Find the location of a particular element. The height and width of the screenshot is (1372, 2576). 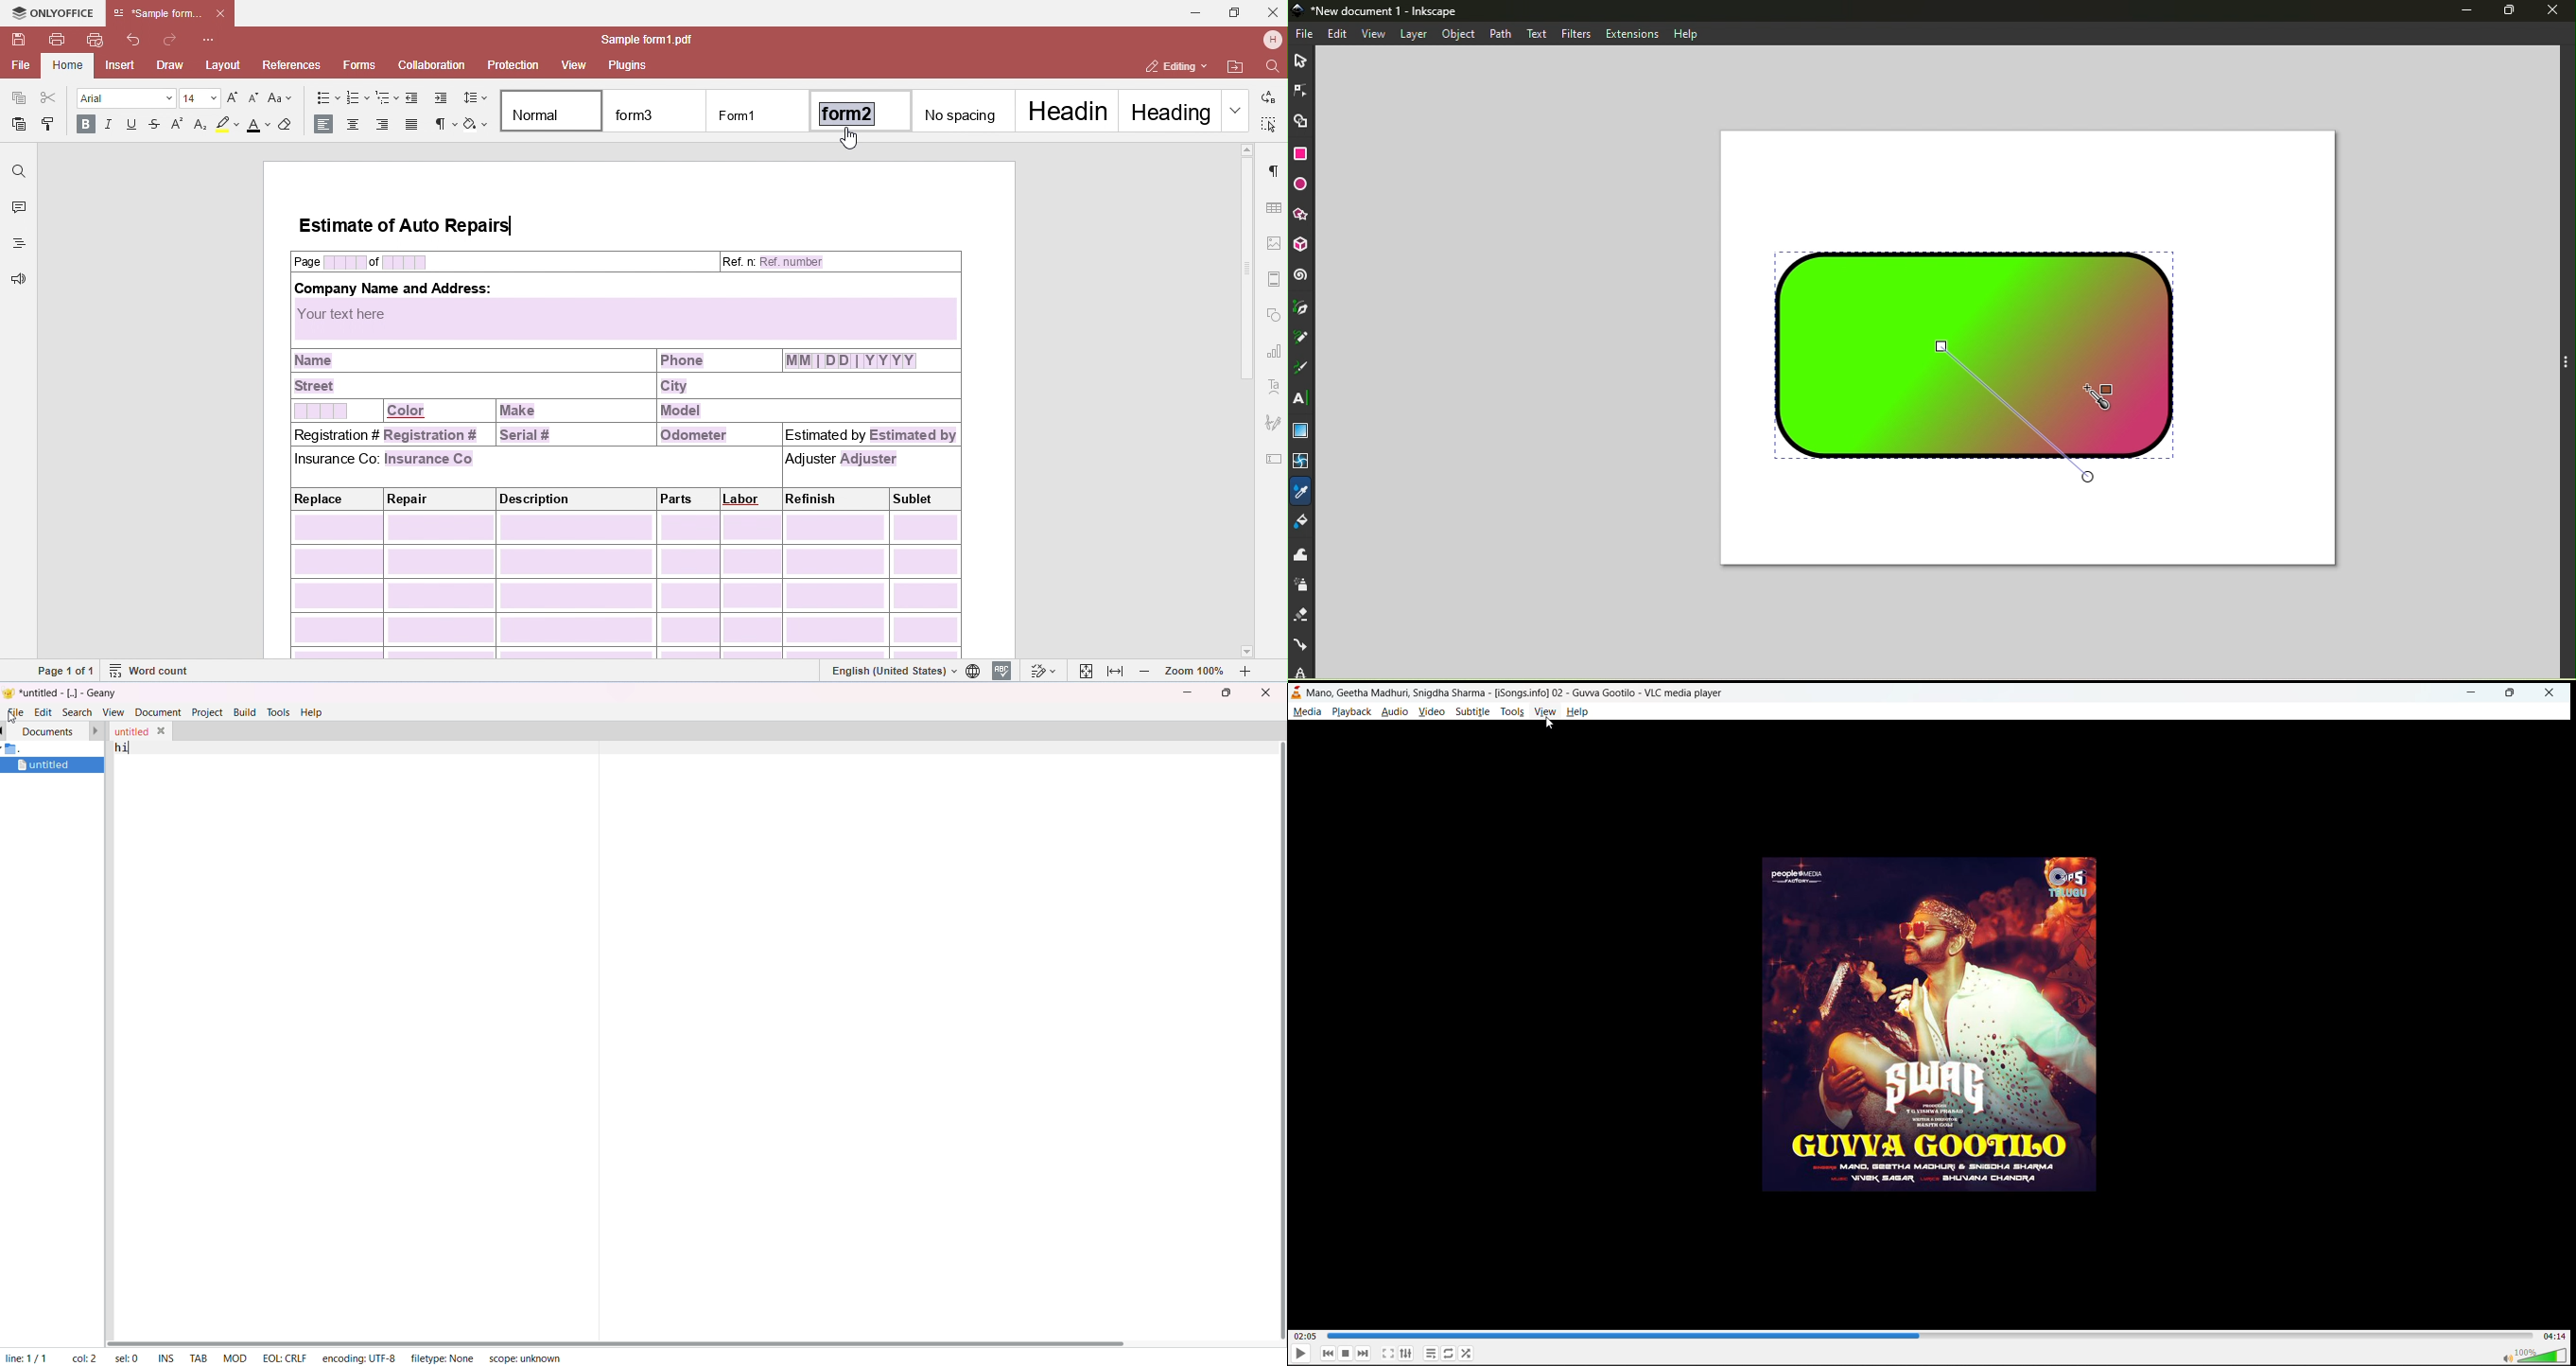

Minimize is located at coordinates (2465, 11).